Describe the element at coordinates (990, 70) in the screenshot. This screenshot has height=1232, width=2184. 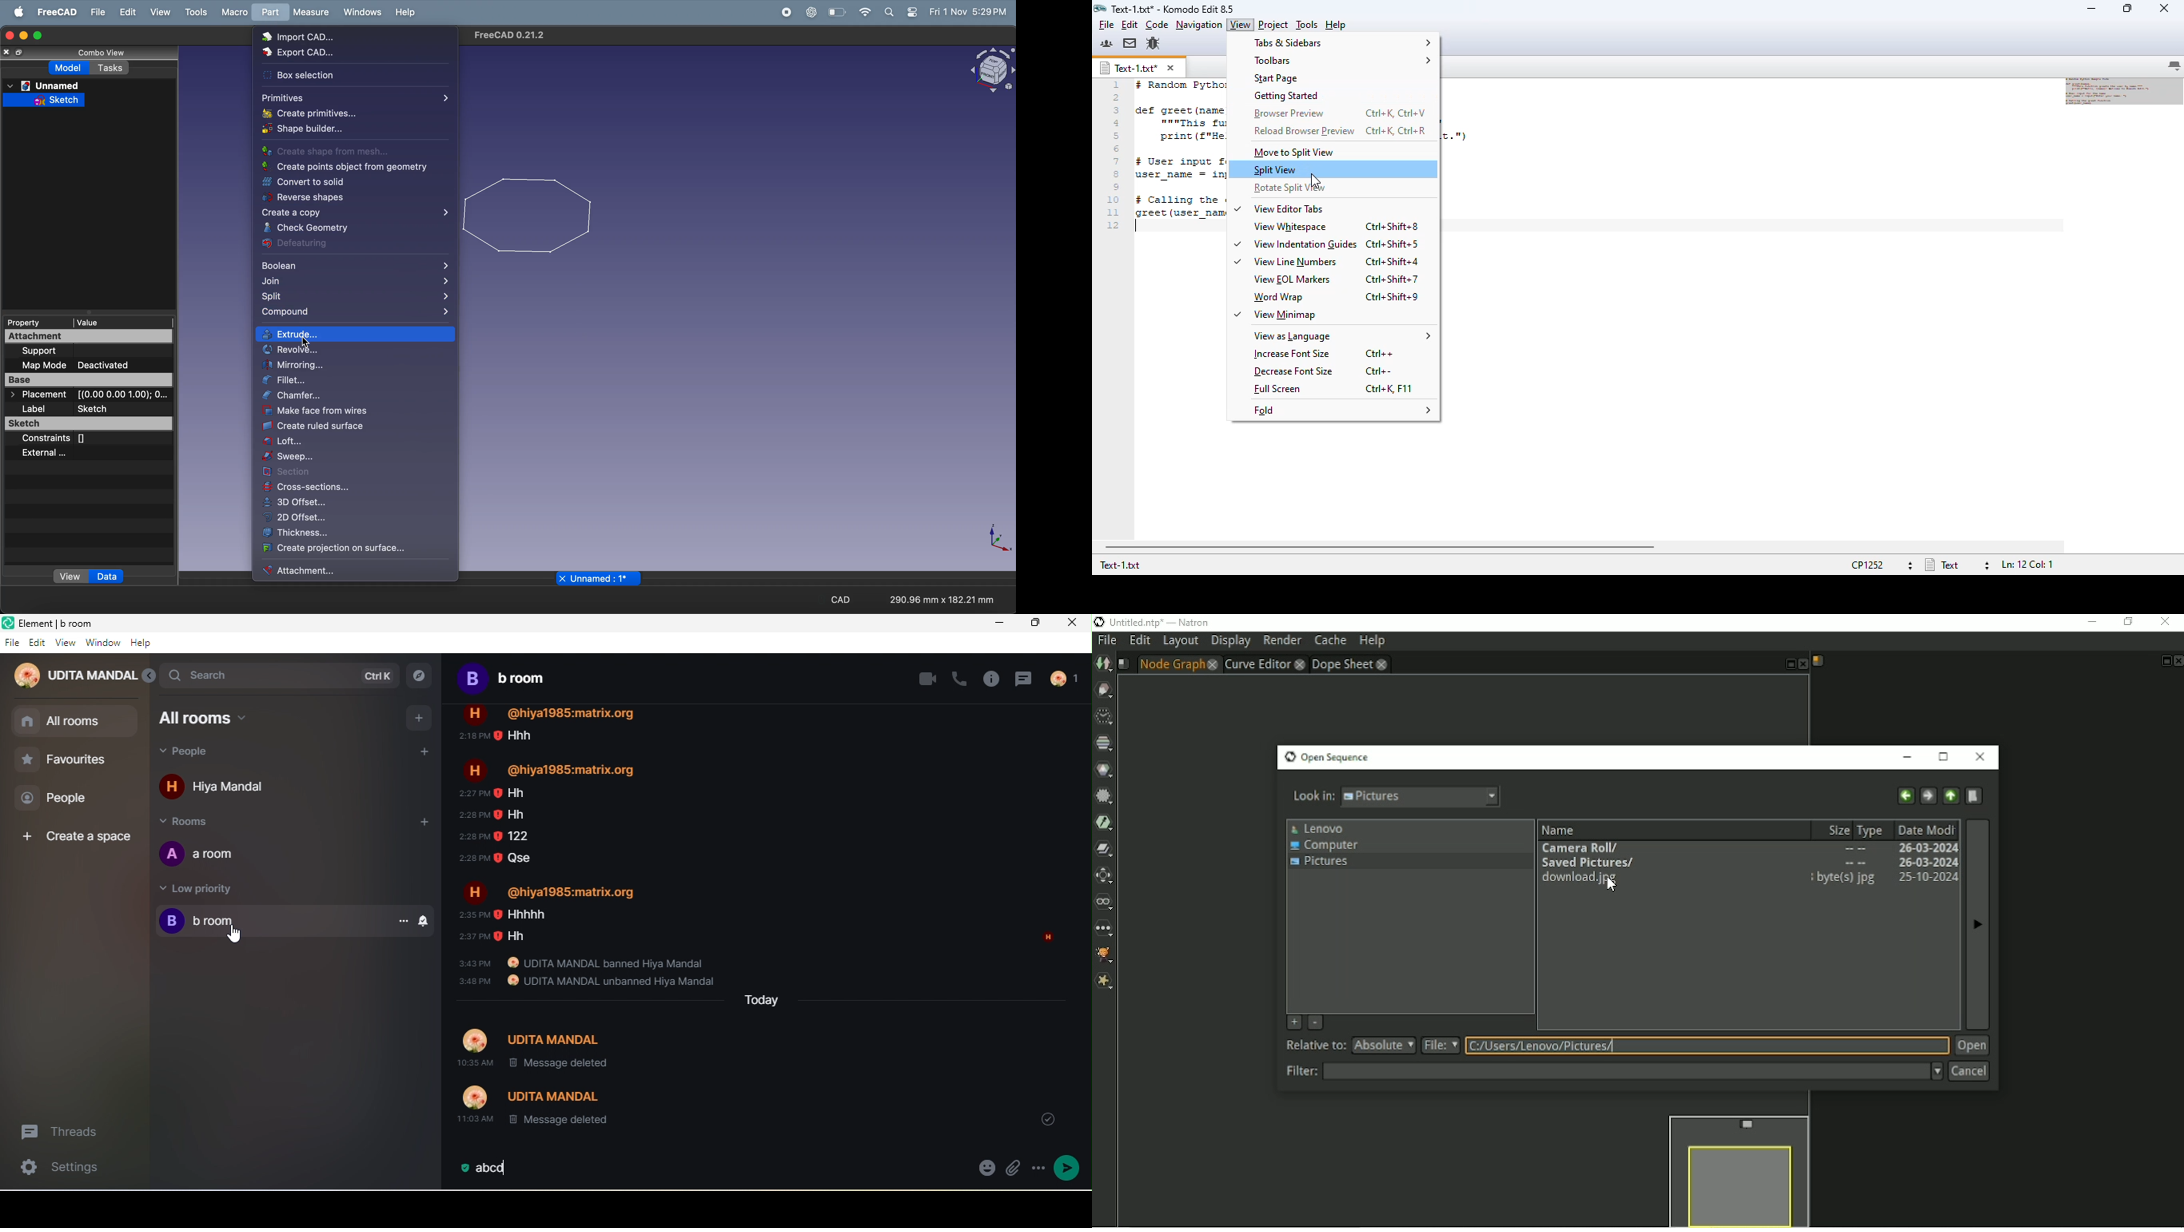
I see `vlock view` at that location.